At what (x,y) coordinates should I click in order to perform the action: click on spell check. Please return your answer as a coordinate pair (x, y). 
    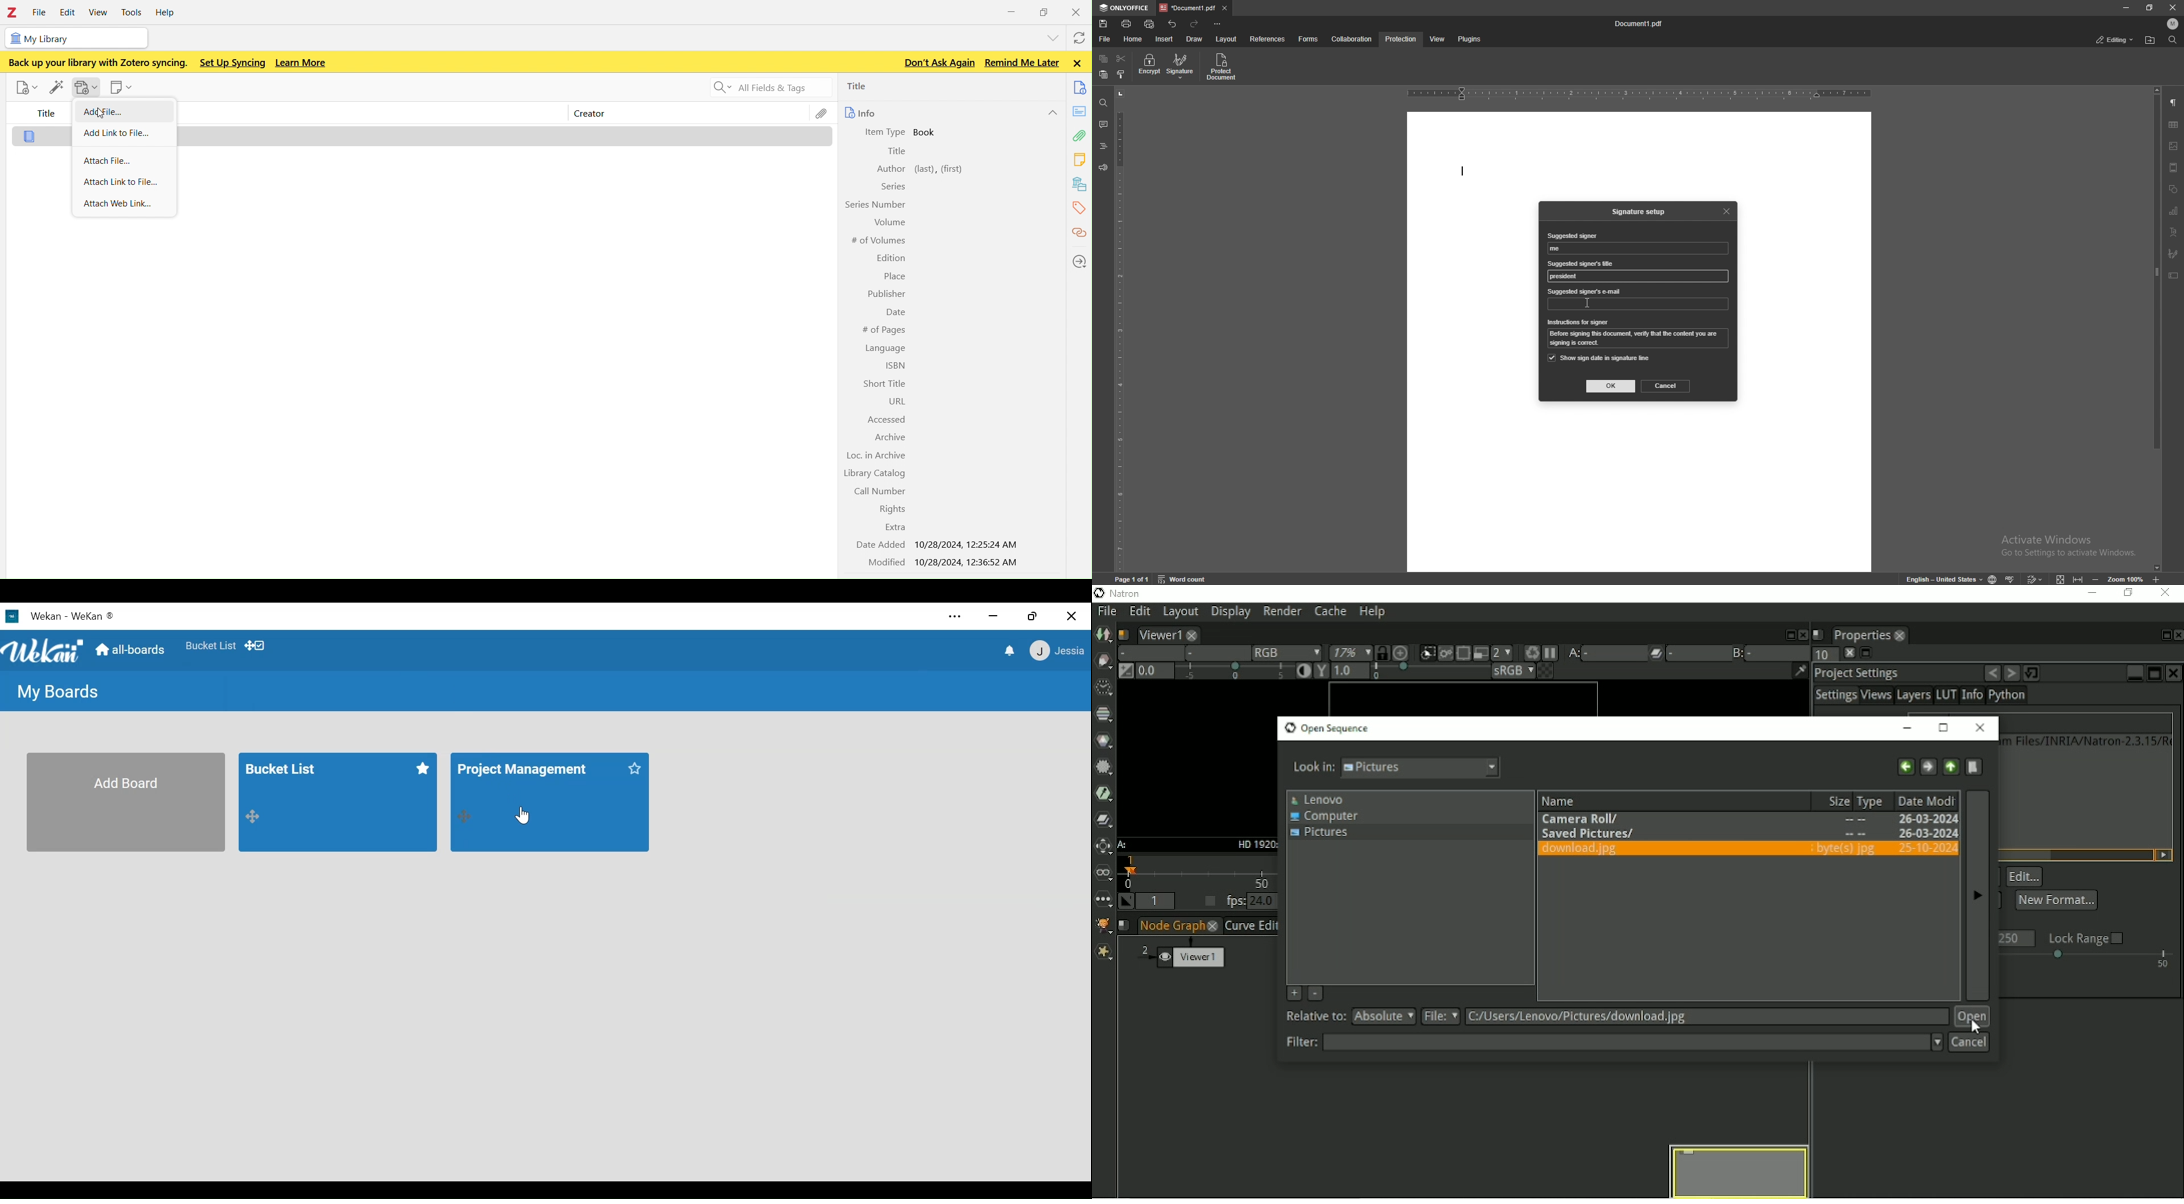
    Looking at the image, I should click on (2011, 577).